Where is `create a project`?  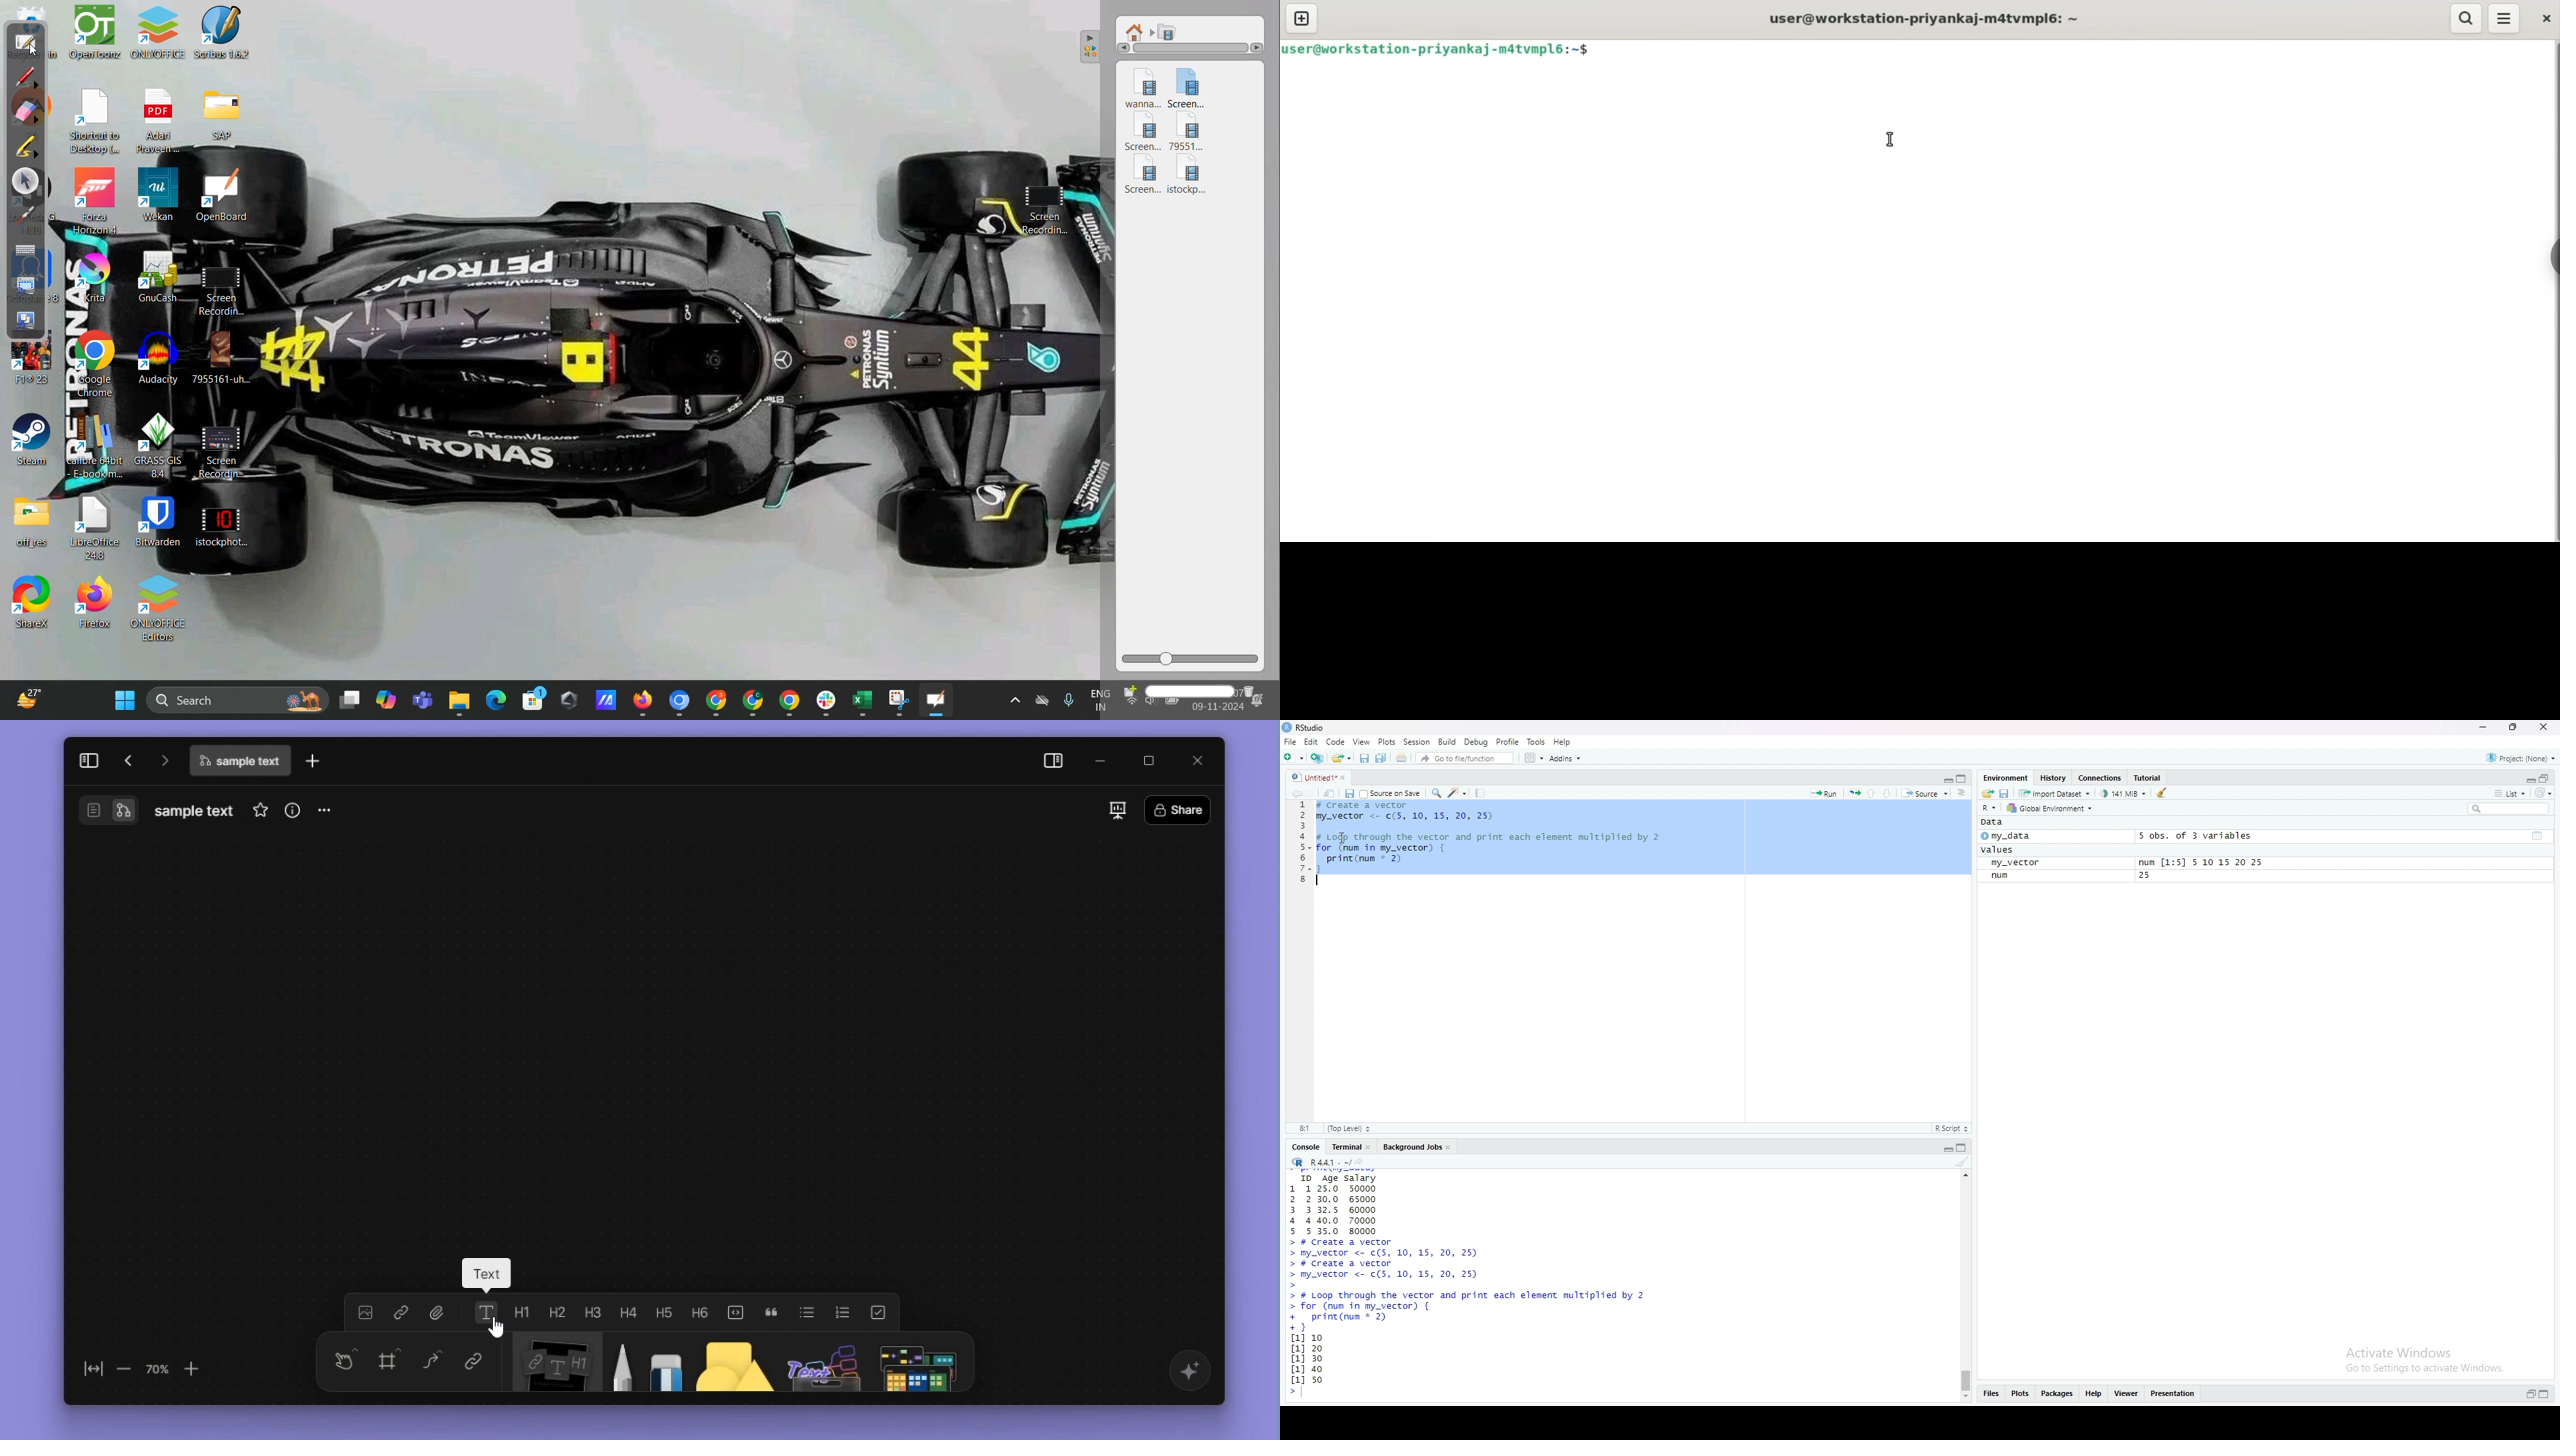
create a project is located at coordinates (1318, 758).